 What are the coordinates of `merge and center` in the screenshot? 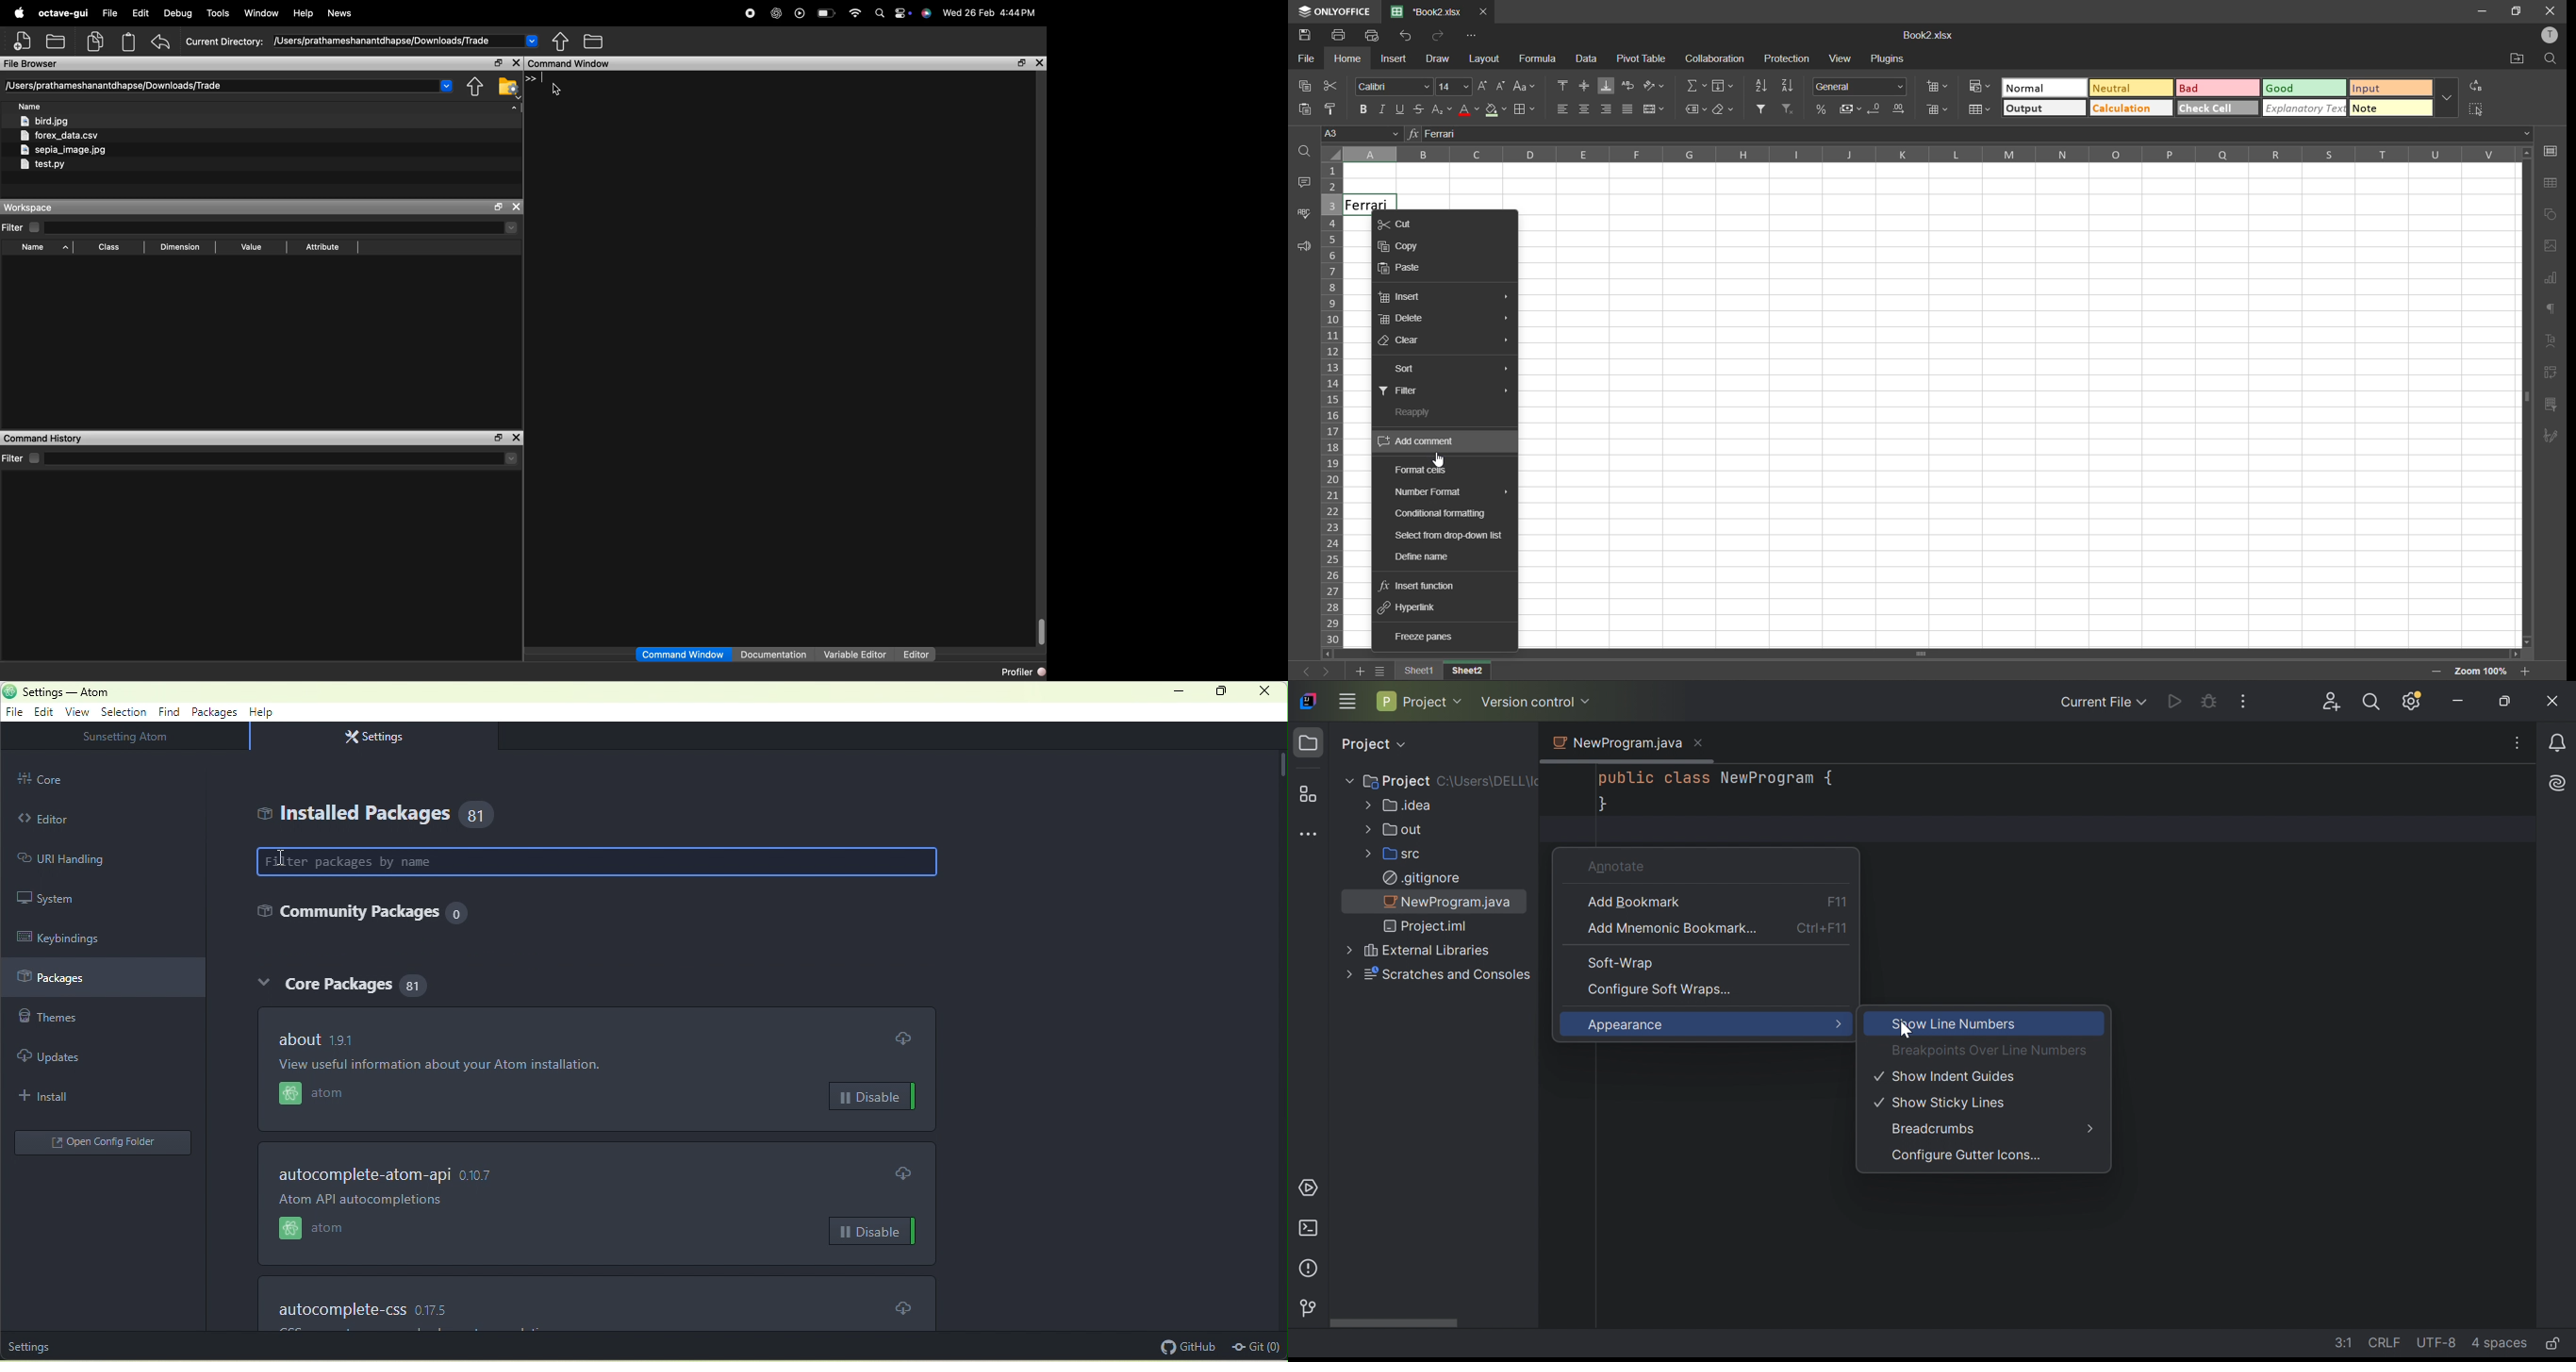 It's located at (1654, 112).